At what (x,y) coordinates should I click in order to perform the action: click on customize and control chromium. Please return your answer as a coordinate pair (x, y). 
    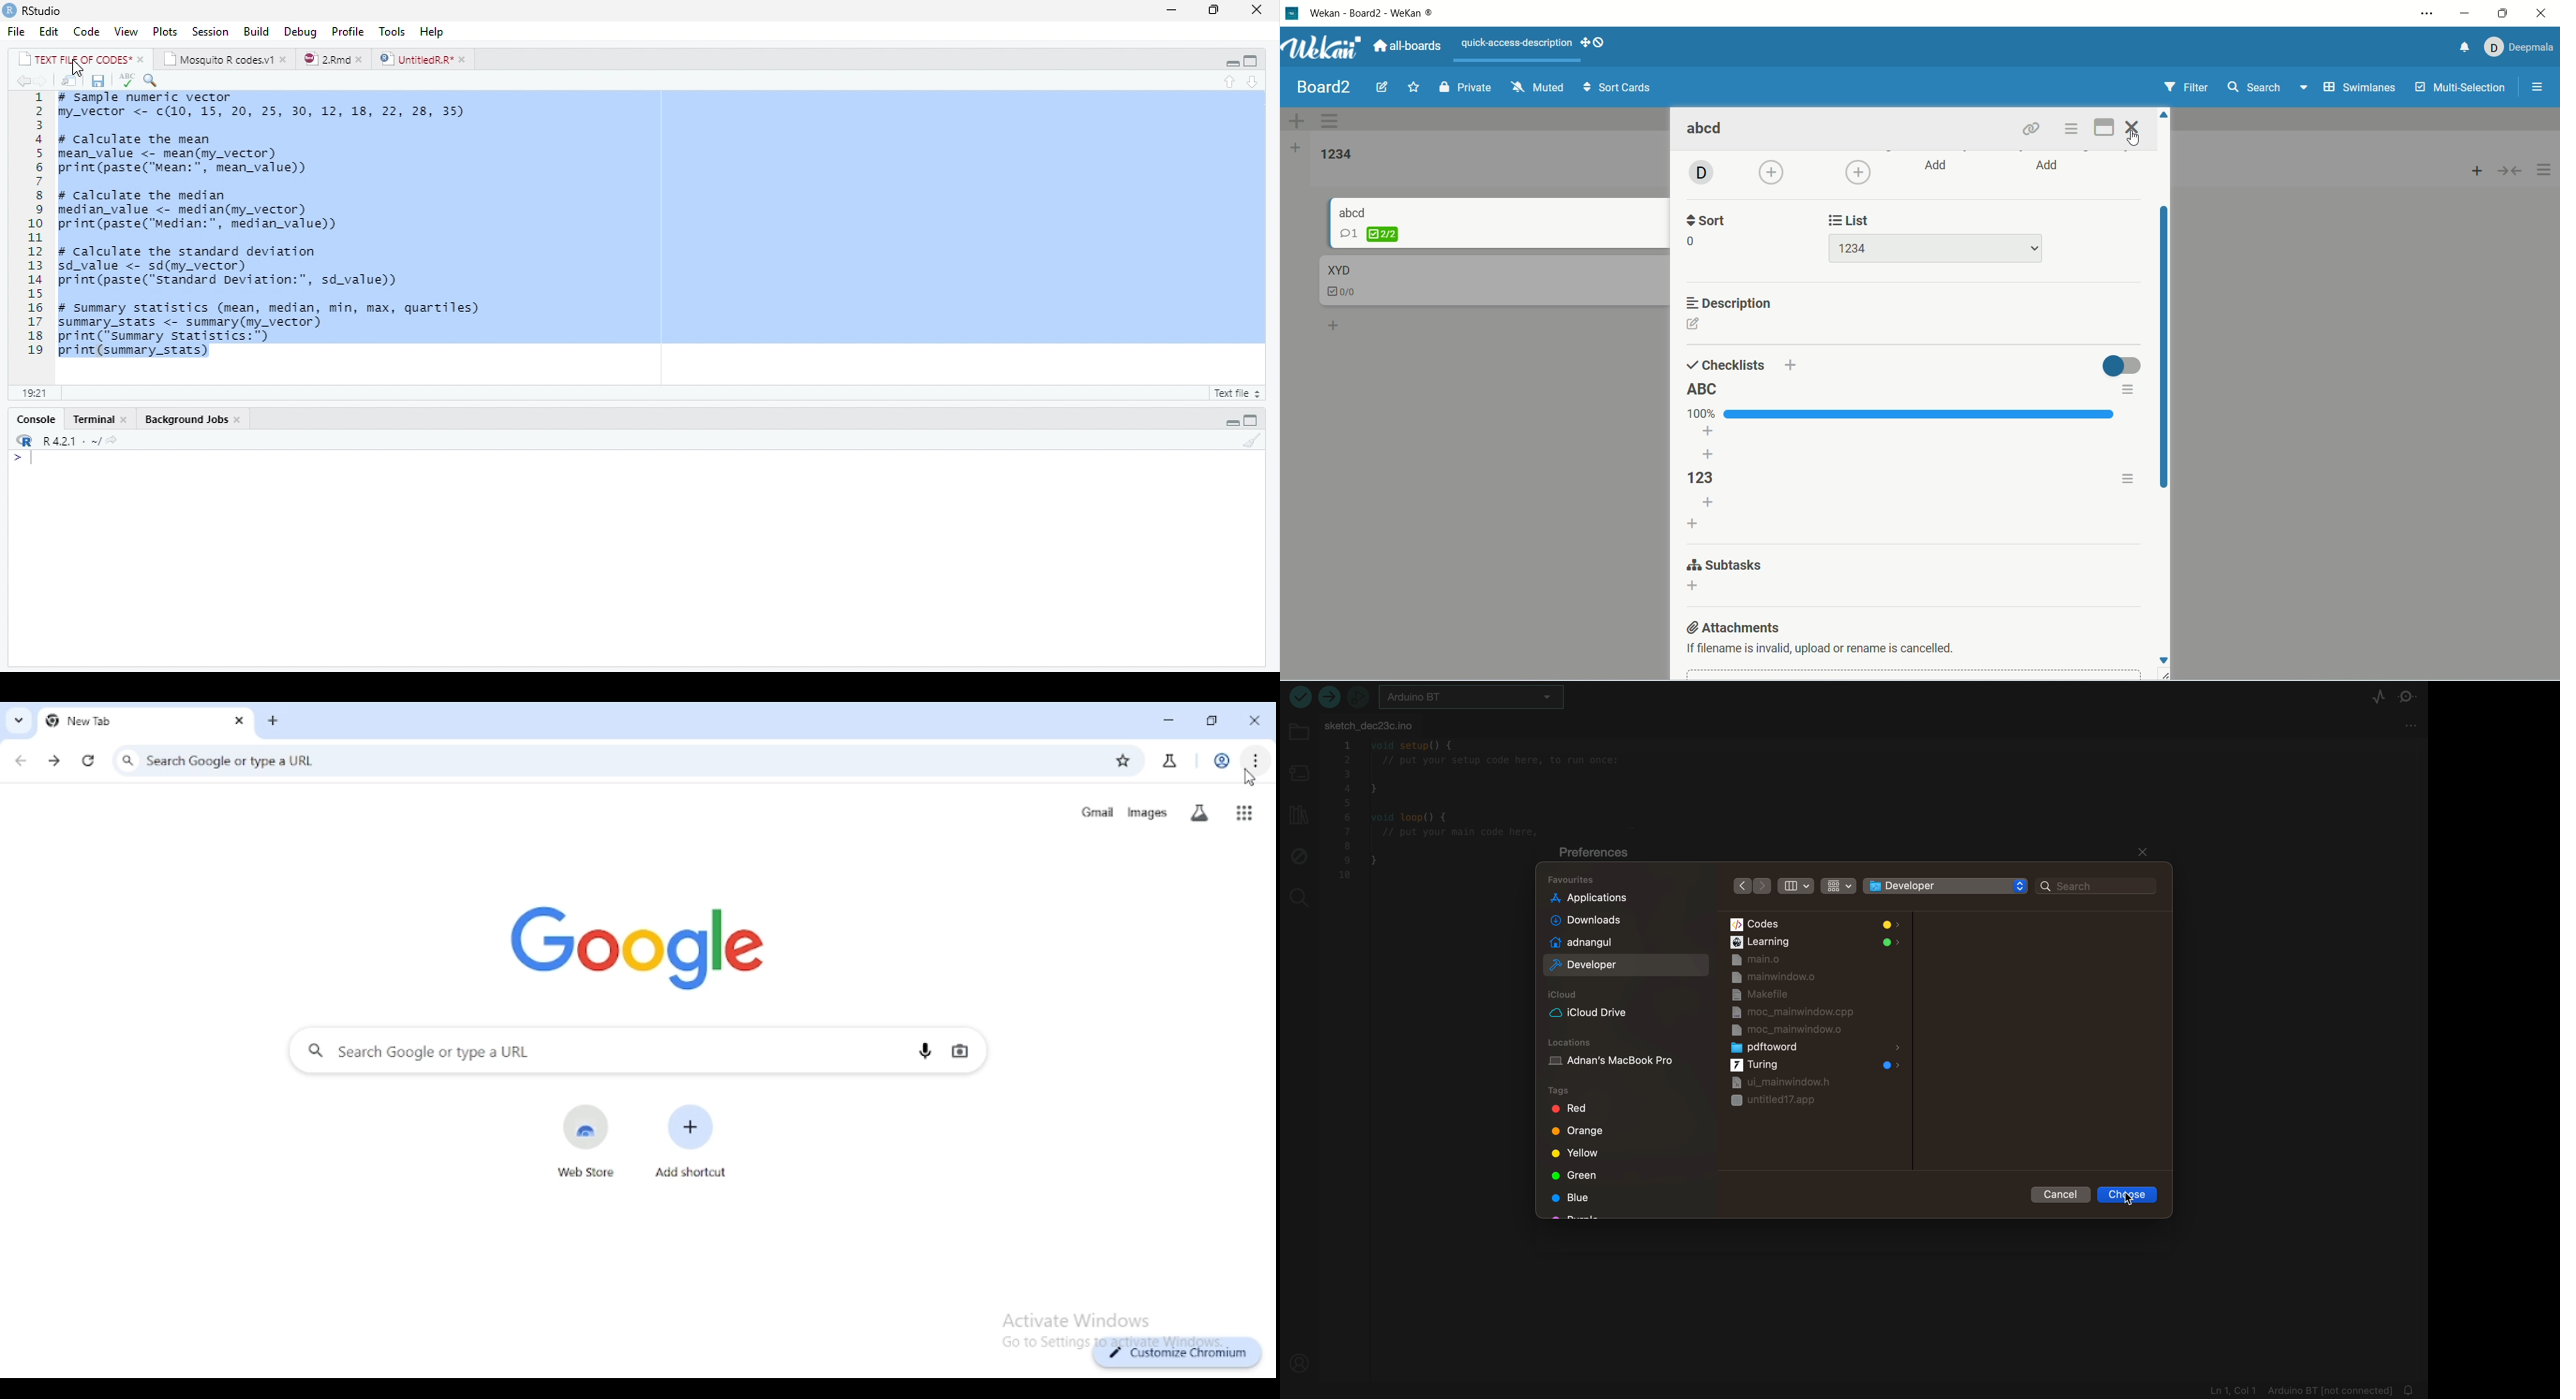
    Looking at the image, I should click on (1257, 760).